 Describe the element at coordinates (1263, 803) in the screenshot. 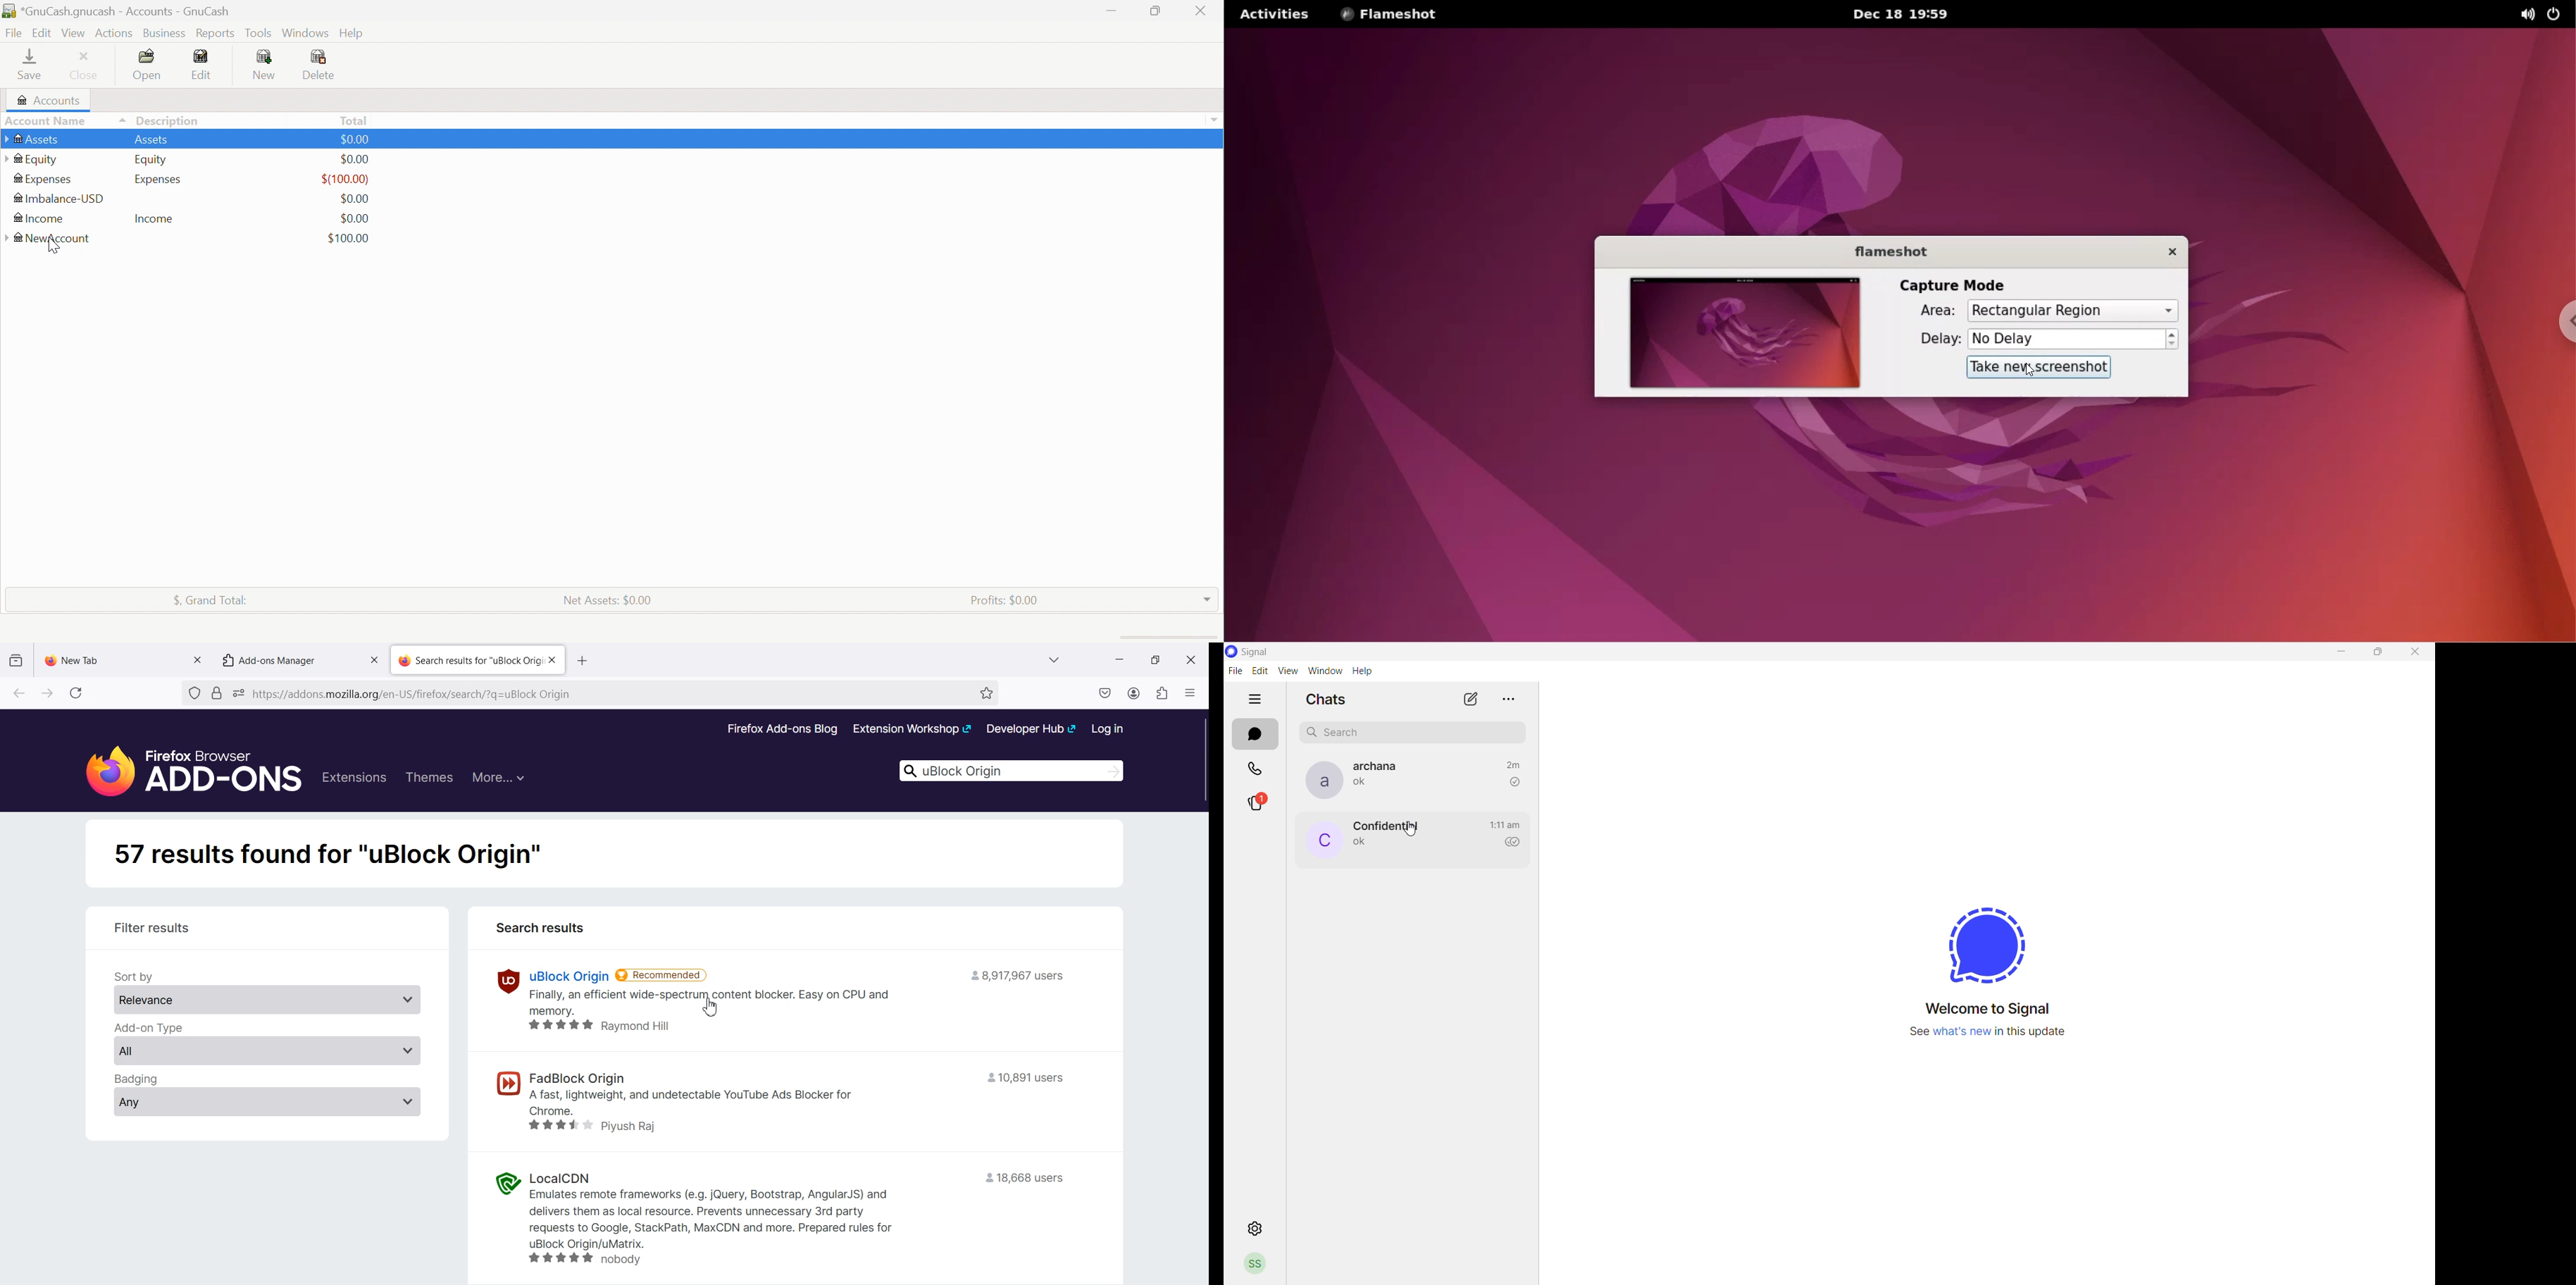

I see `stories` at that location.